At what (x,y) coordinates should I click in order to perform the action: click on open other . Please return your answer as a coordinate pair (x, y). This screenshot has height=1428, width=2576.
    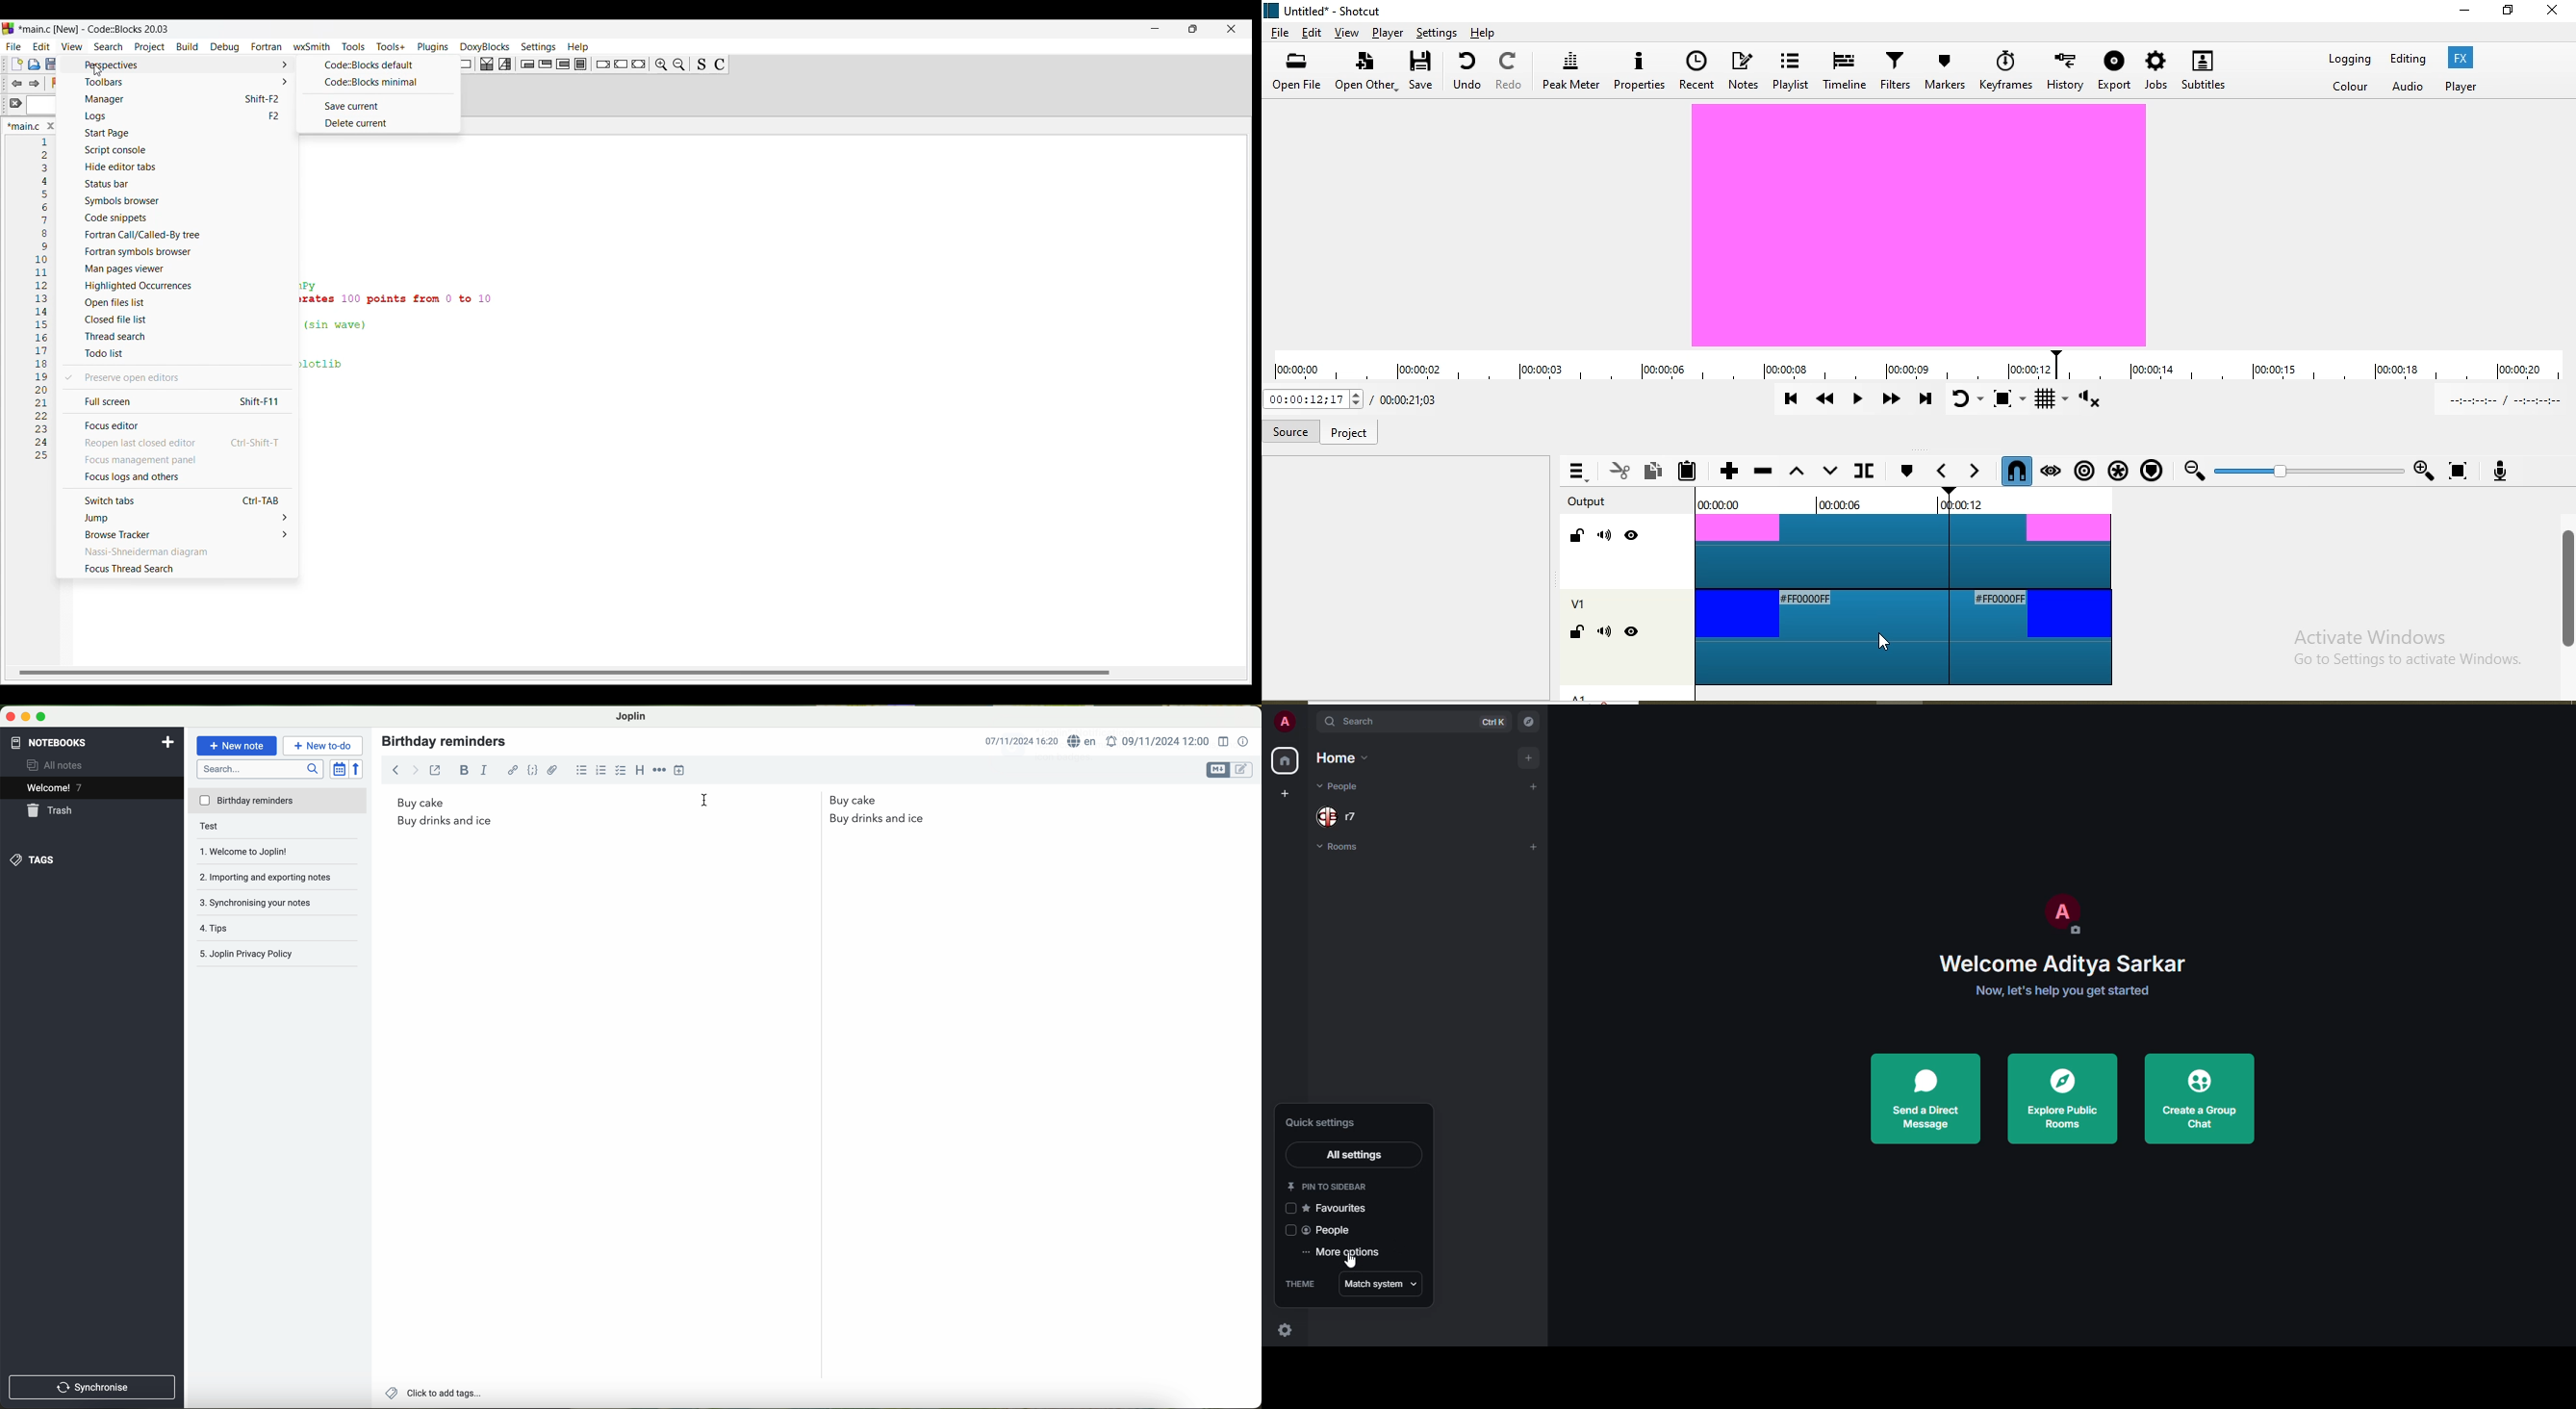
    Looking at the image, I should click on (1365, 74).